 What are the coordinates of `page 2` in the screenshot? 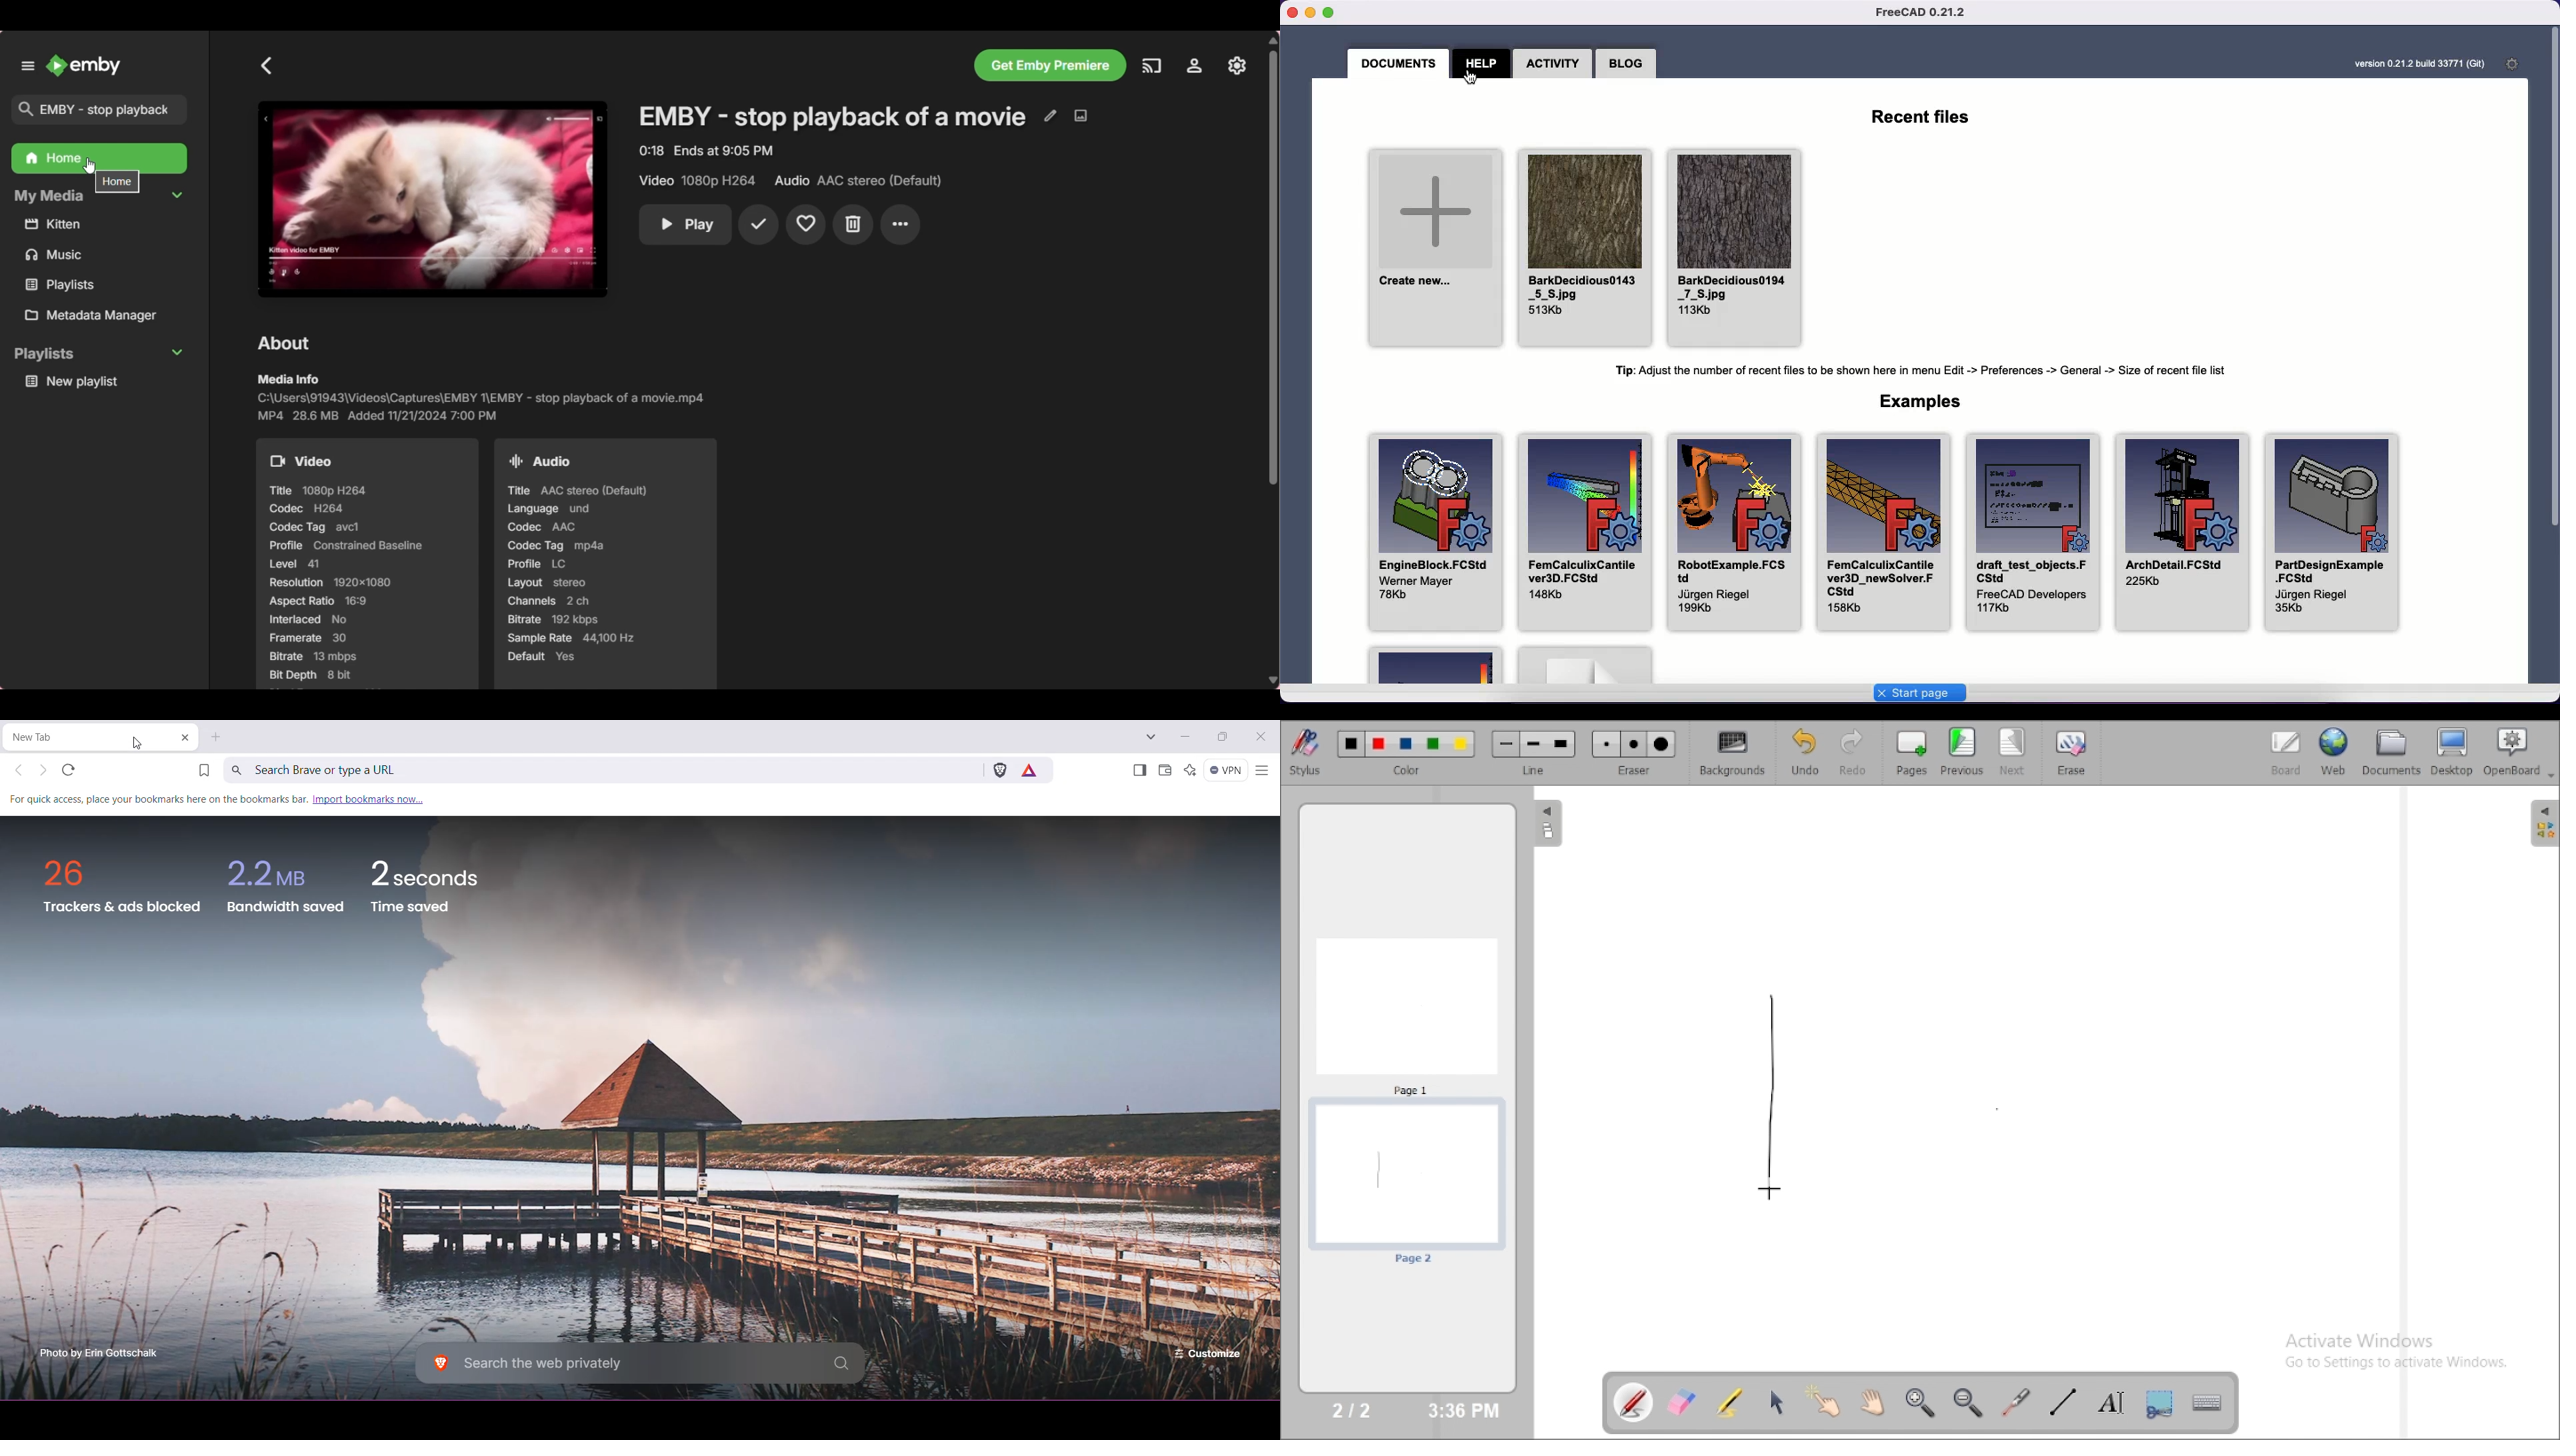 It's located at (1406, 1184).